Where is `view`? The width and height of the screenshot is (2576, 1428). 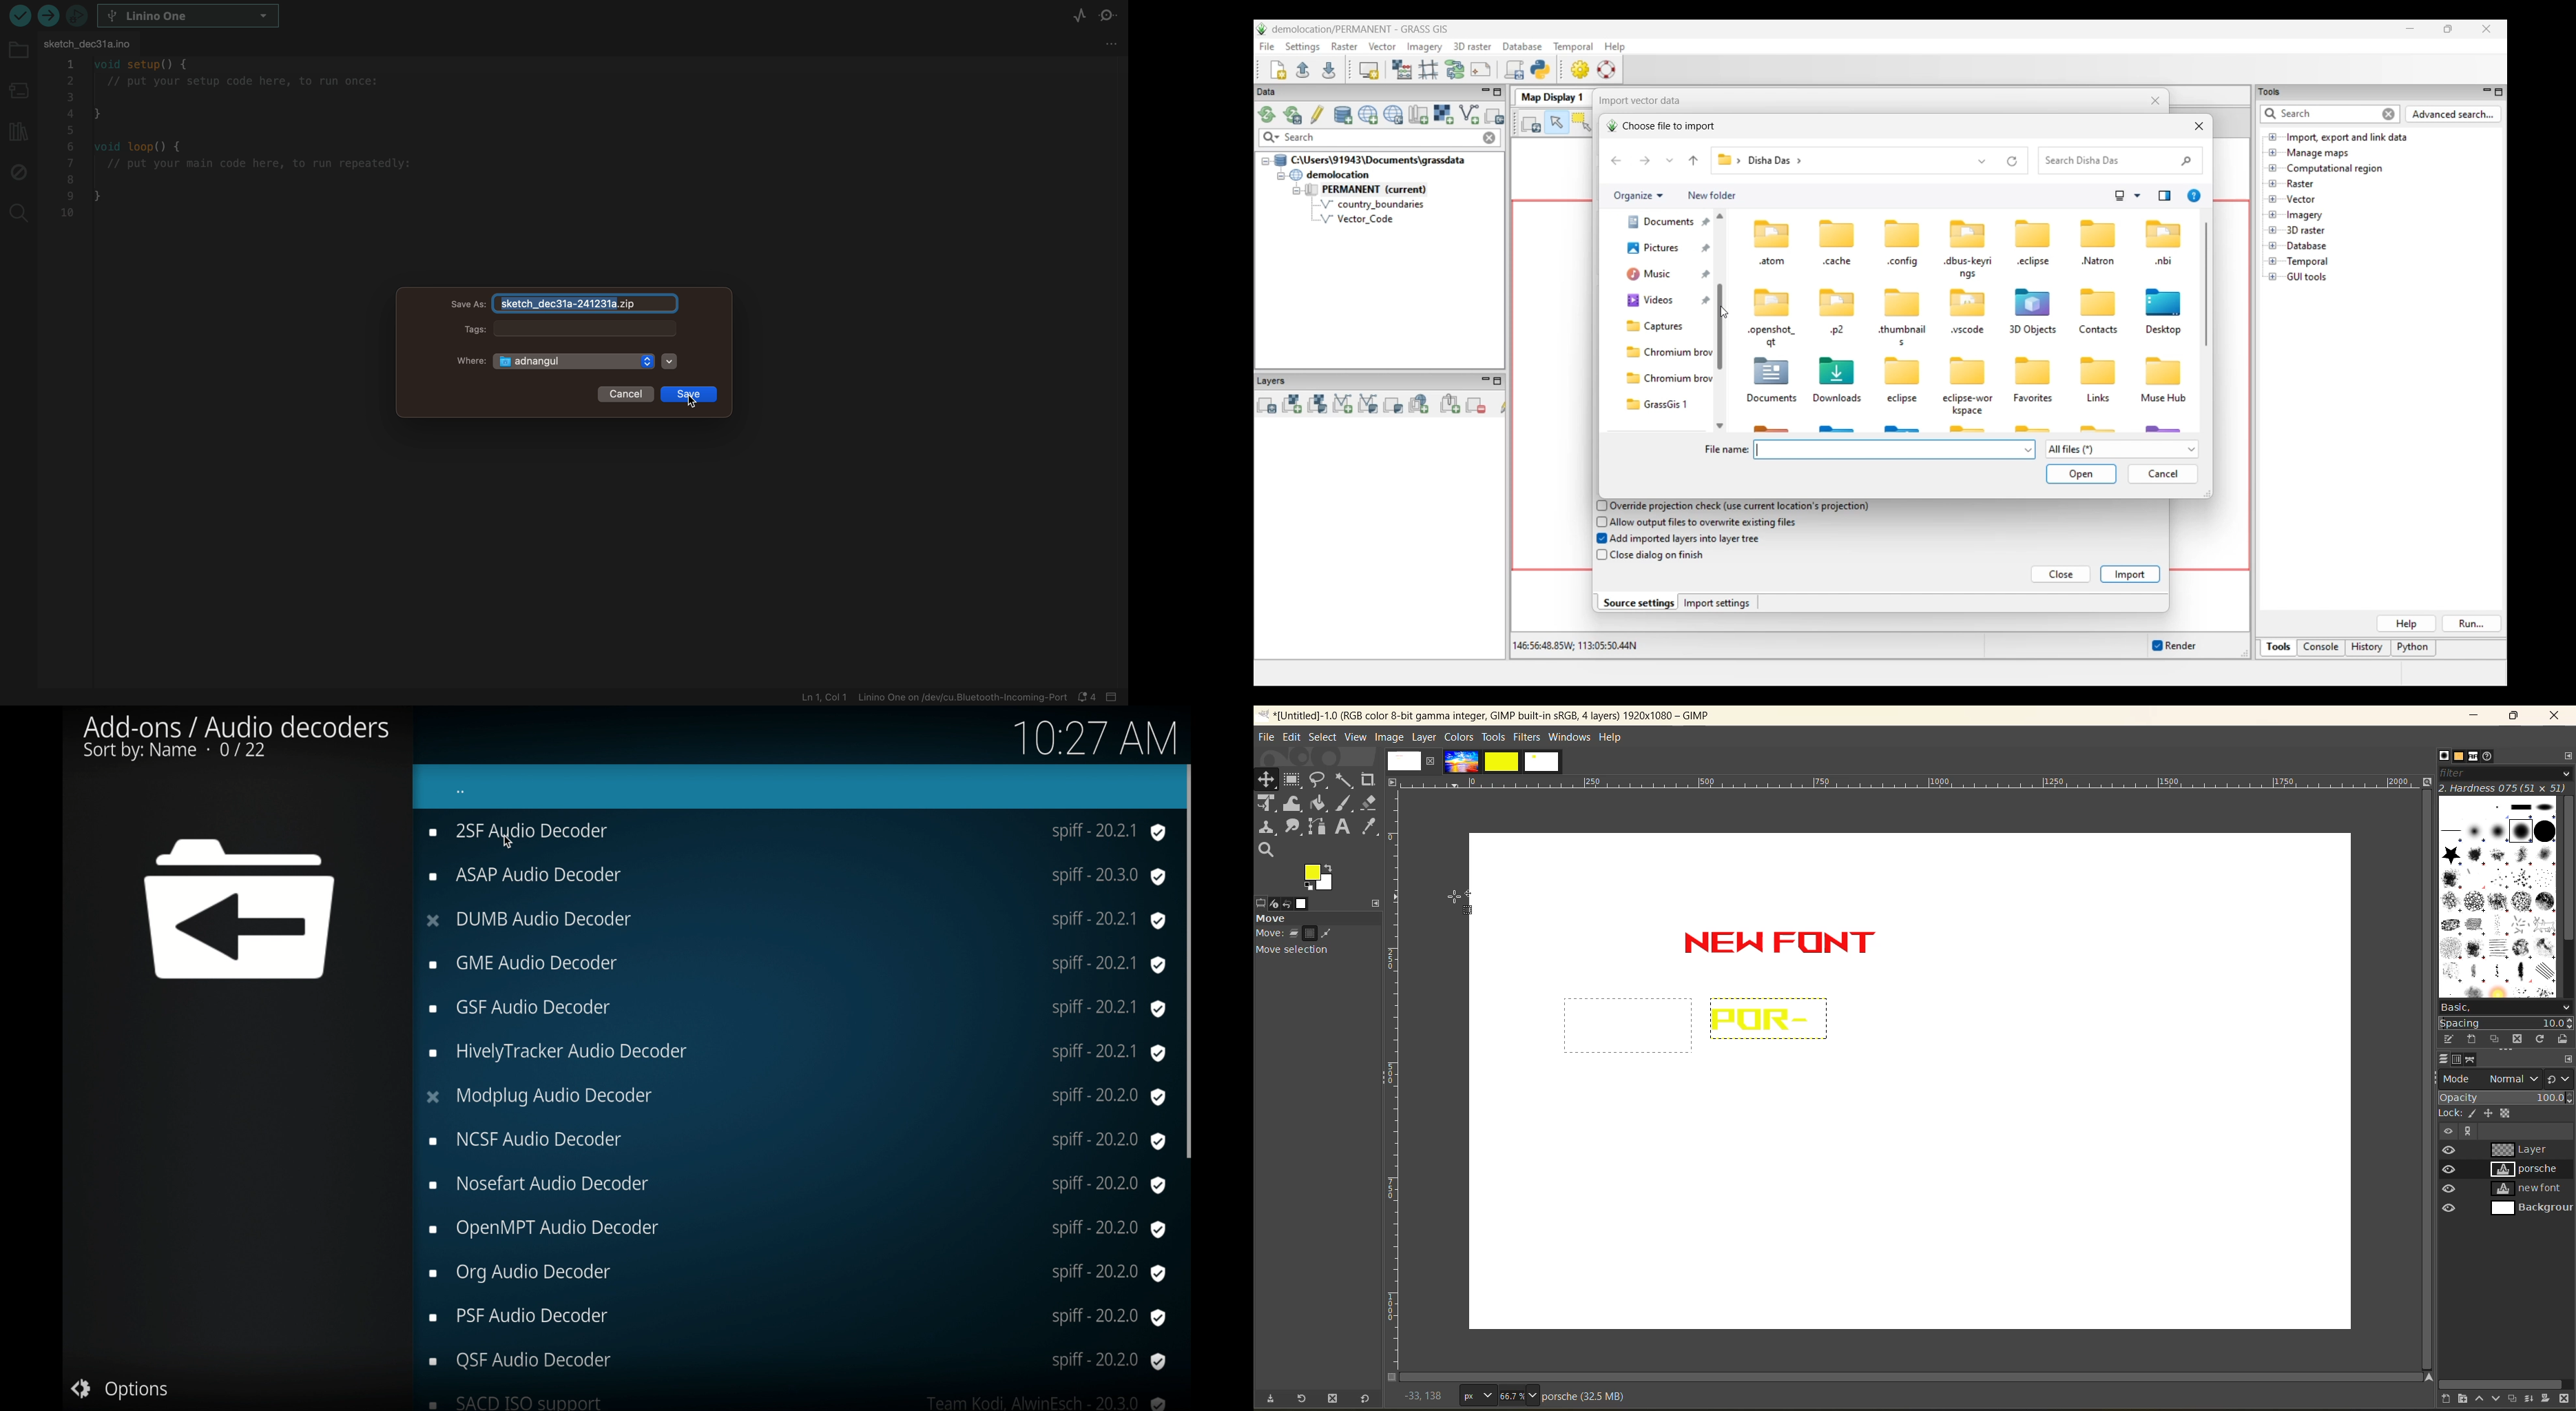
view is located at coordinates (1355, 739).